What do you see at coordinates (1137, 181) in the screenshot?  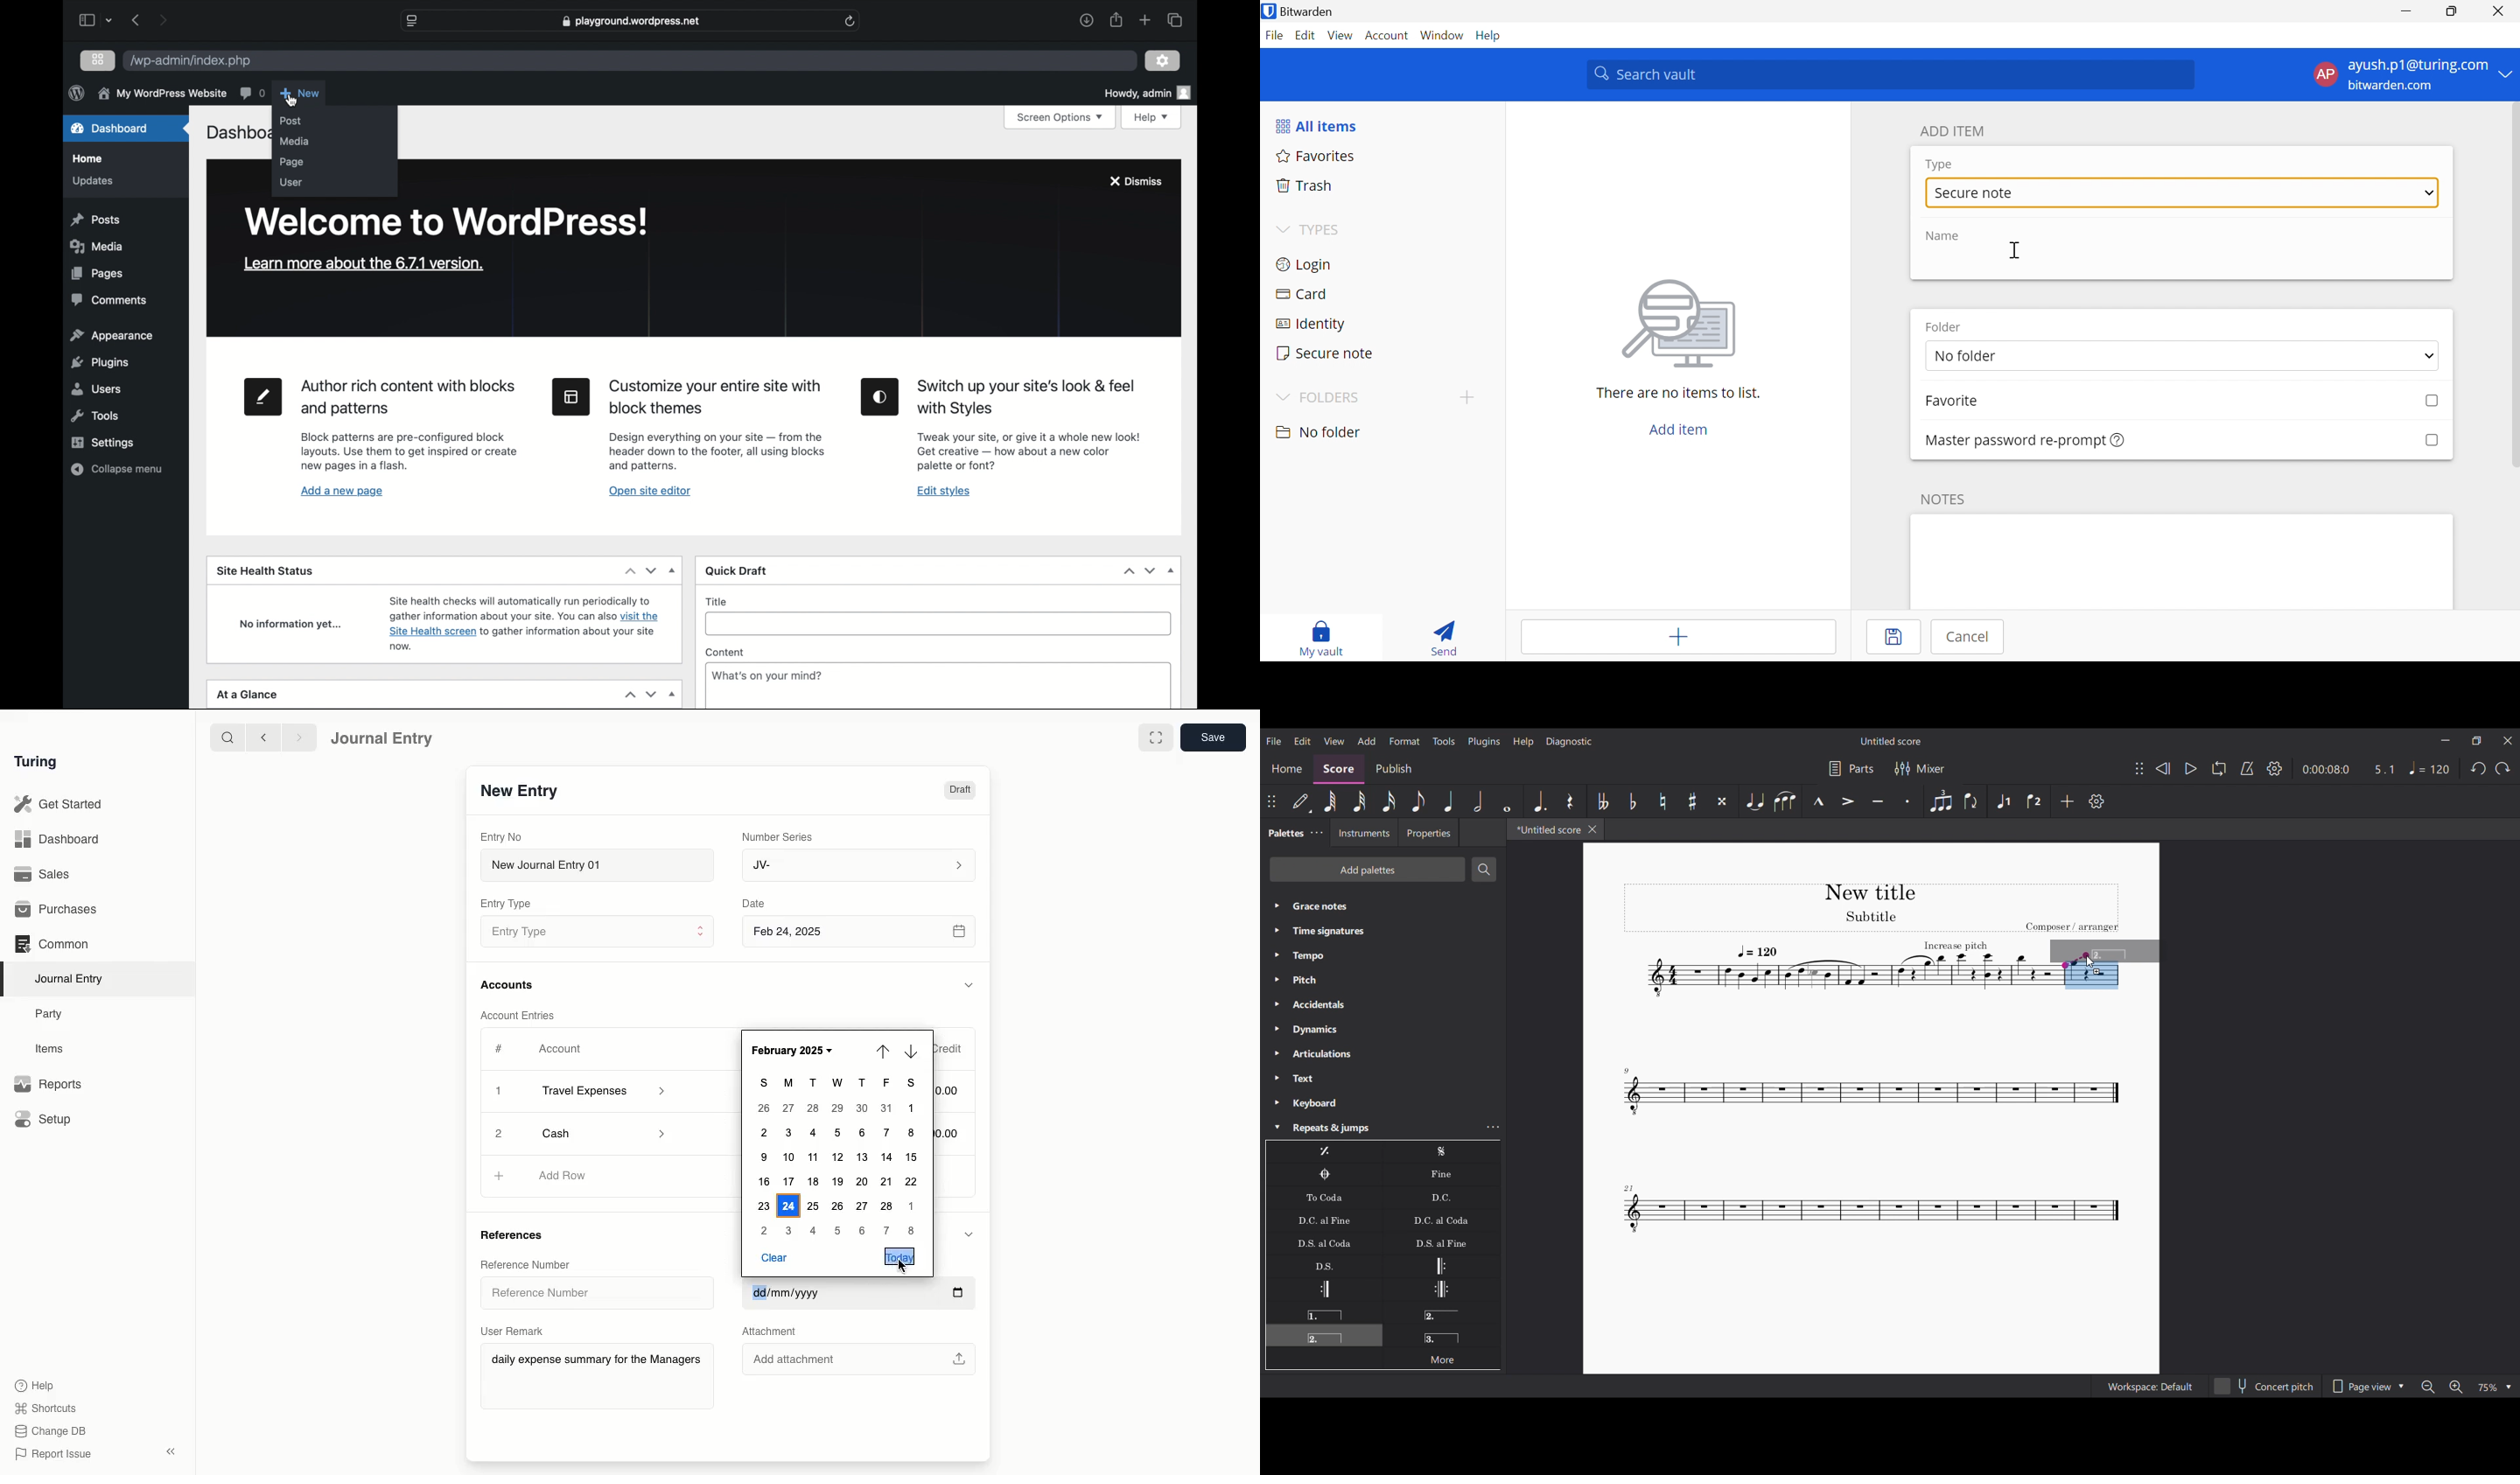 I see `dismiss` at bounding box center [1137, 181].